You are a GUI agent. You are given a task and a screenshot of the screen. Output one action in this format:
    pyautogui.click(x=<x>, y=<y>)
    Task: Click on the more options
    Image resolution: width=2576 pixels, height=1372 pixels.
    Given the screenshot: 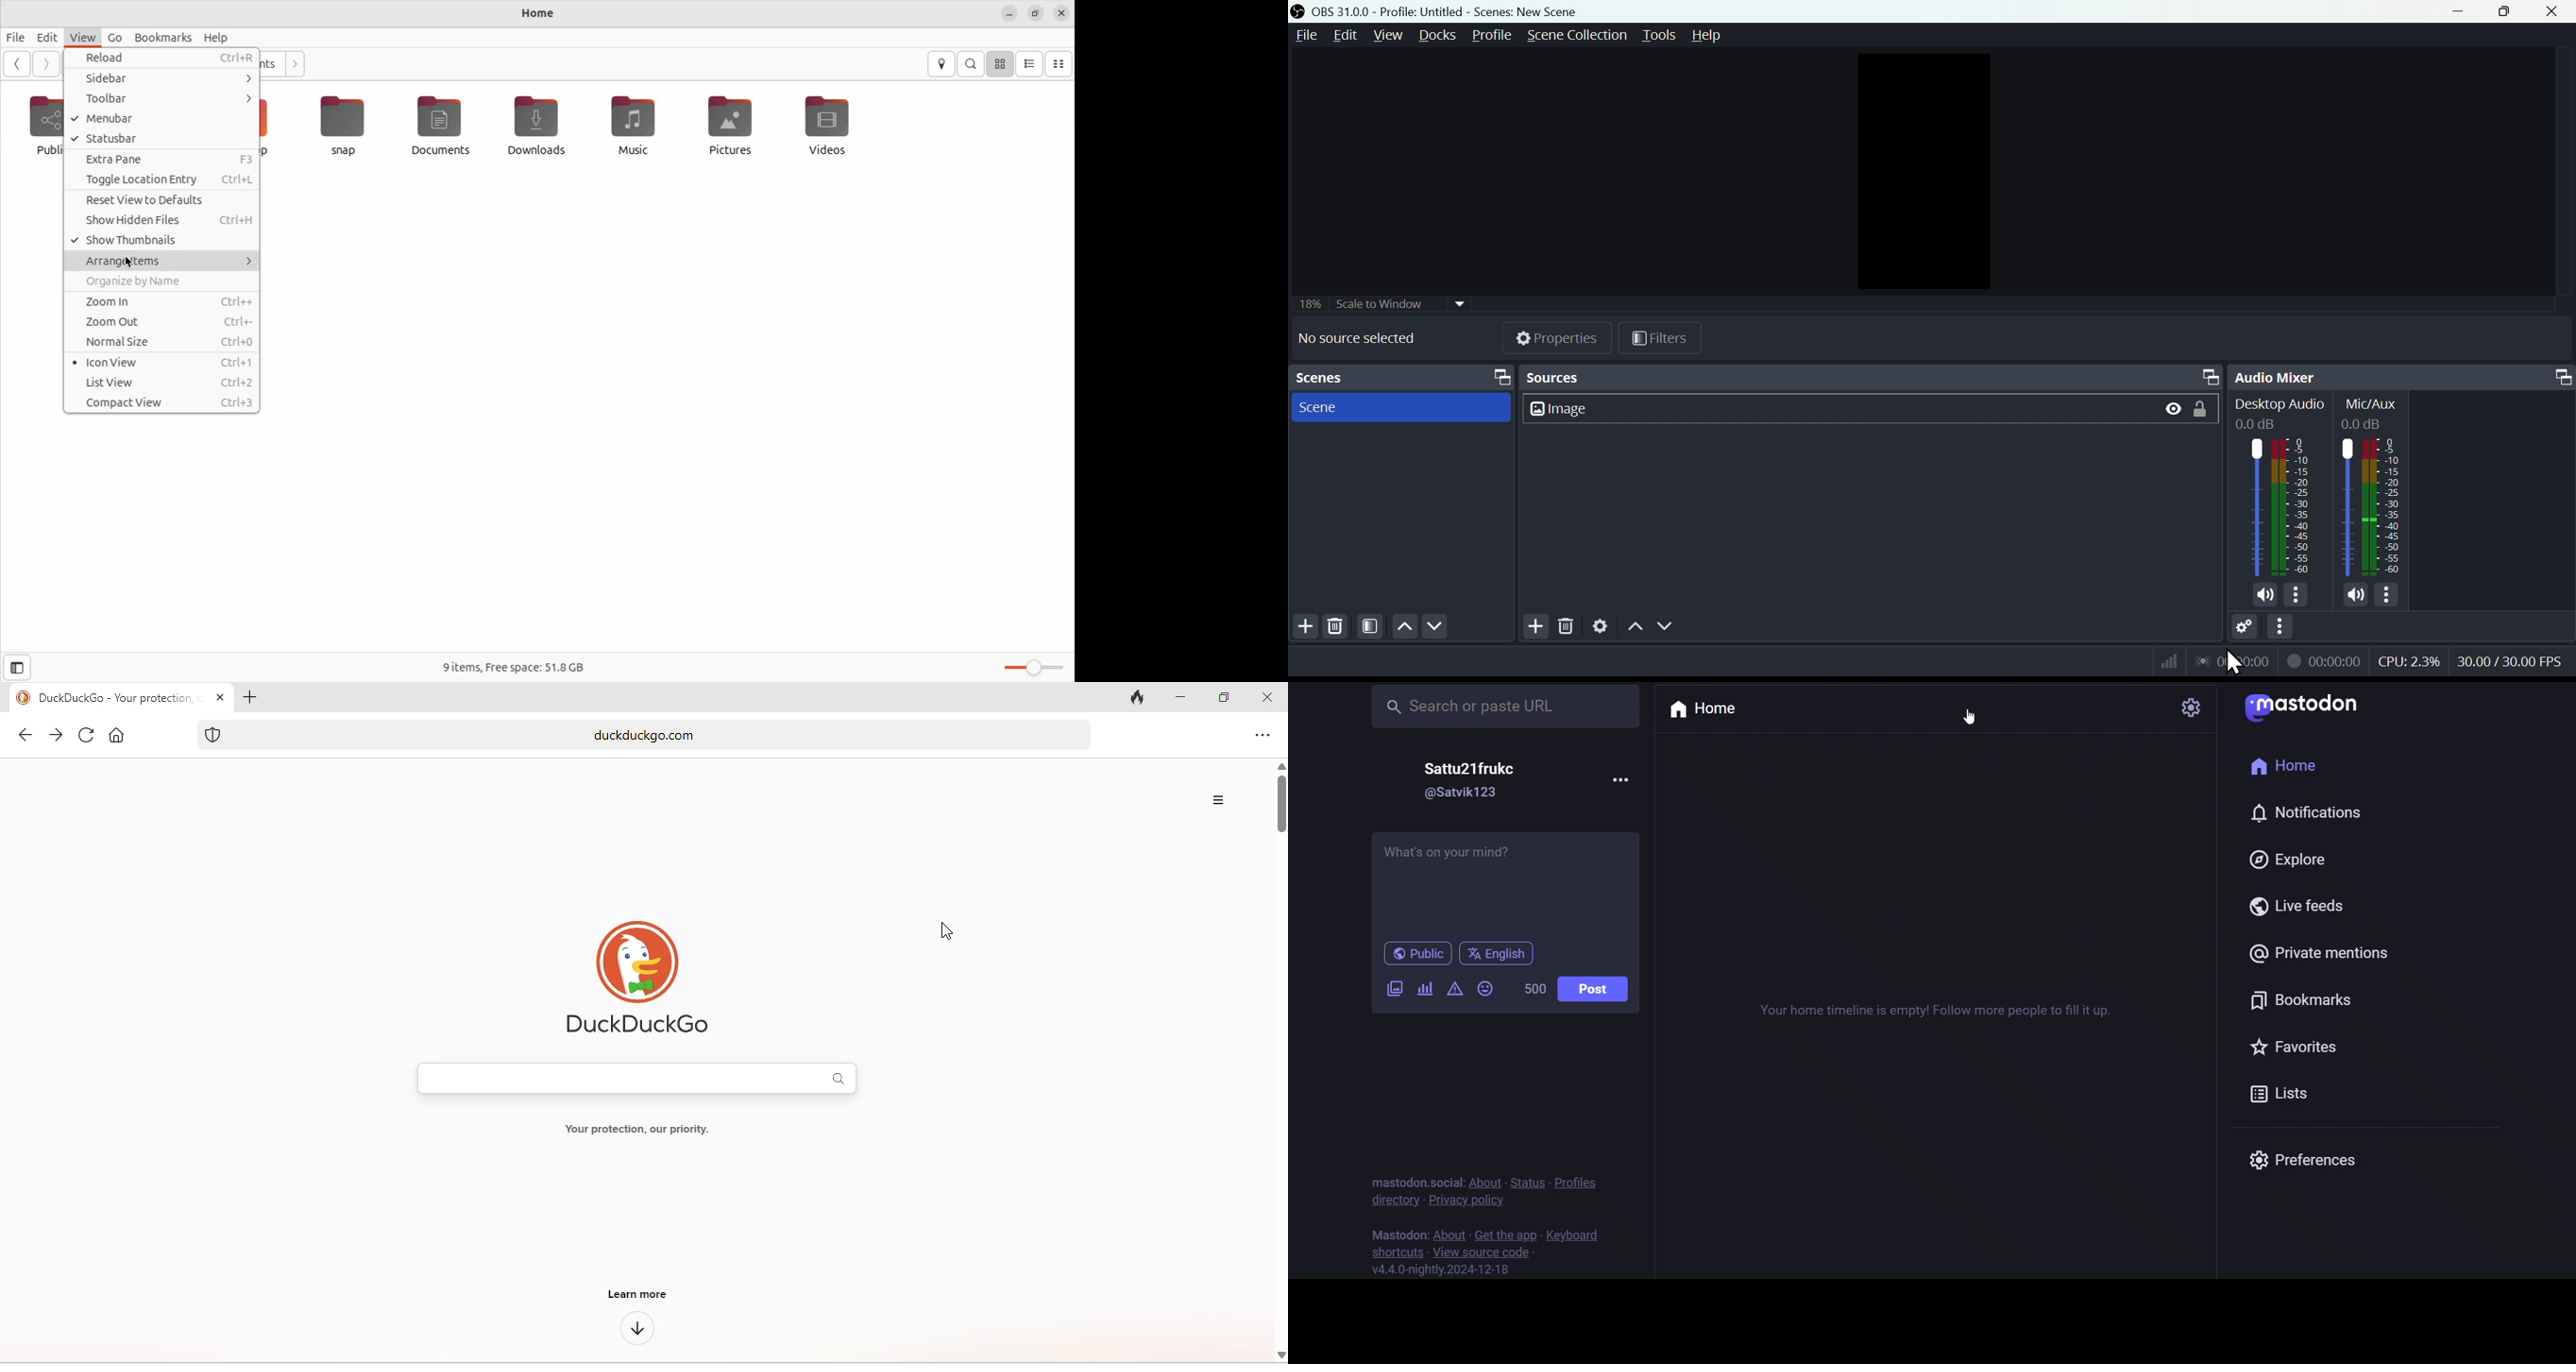 What is the action you would take?
    pyautogui.click(x=2300, y=595)
    